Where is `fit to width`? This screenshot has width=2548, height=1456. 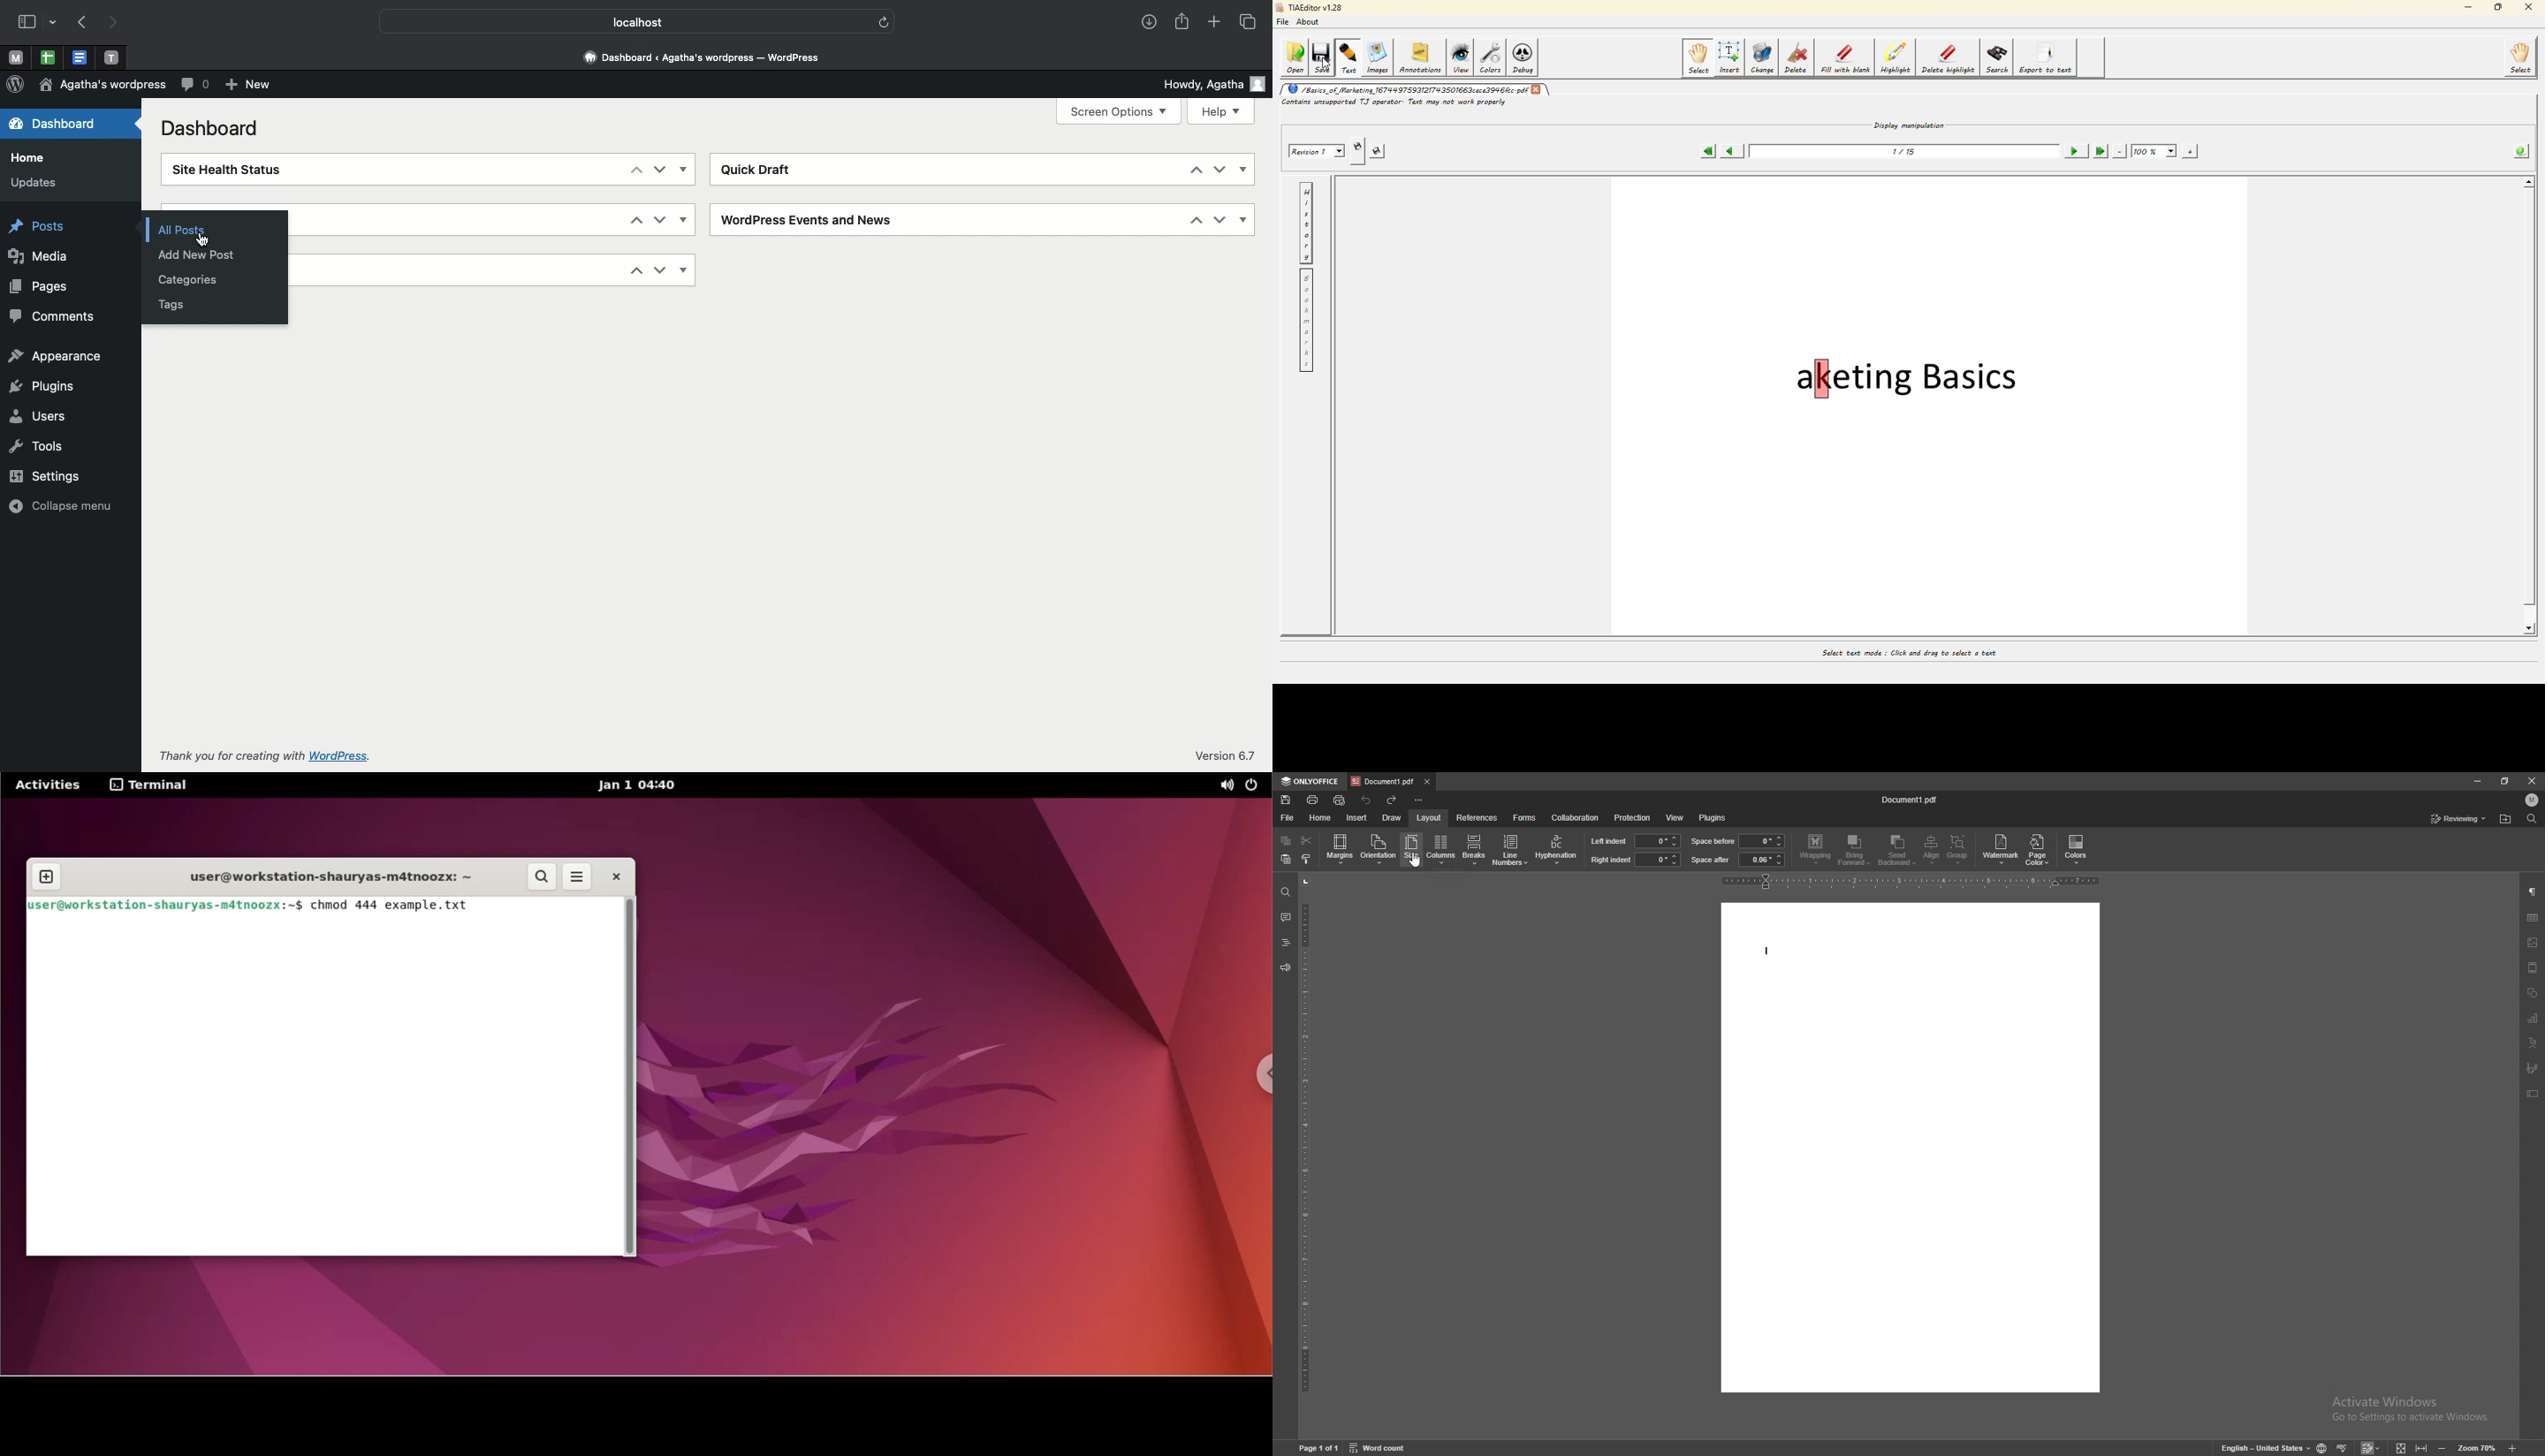 fit to width is located at coordinates (2423, 1447).